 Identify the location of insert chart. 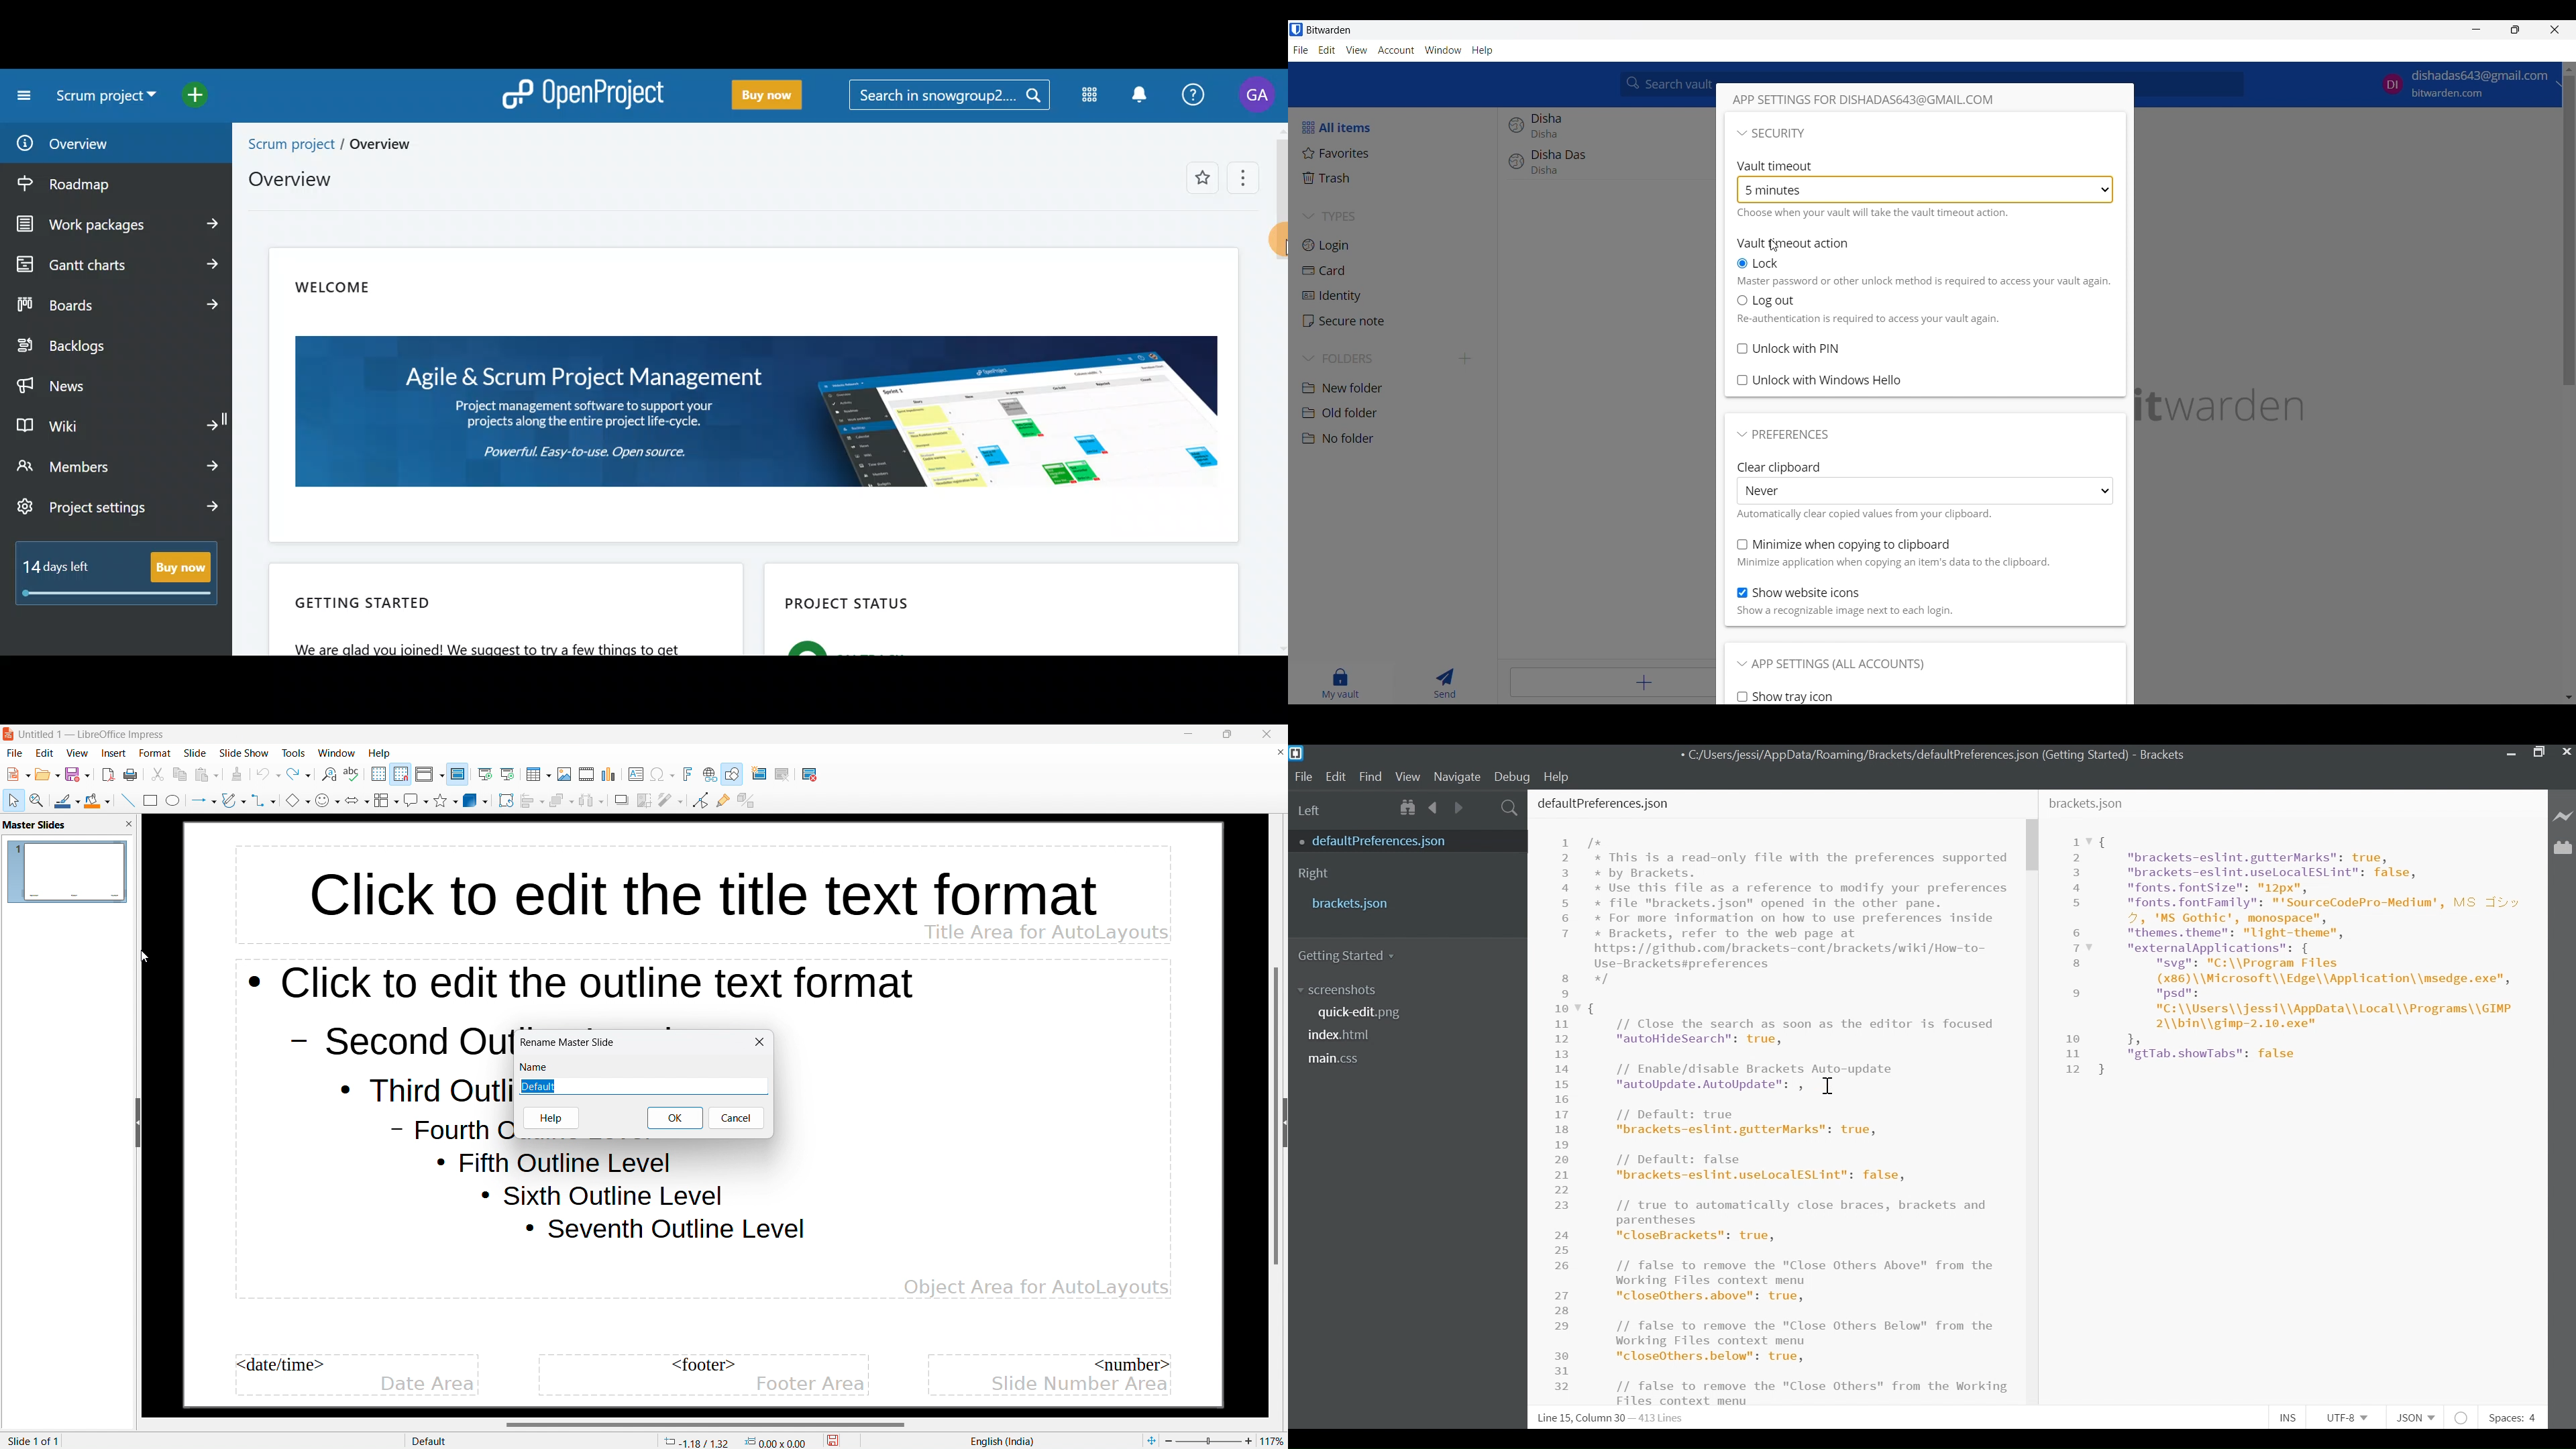
(609, 774).